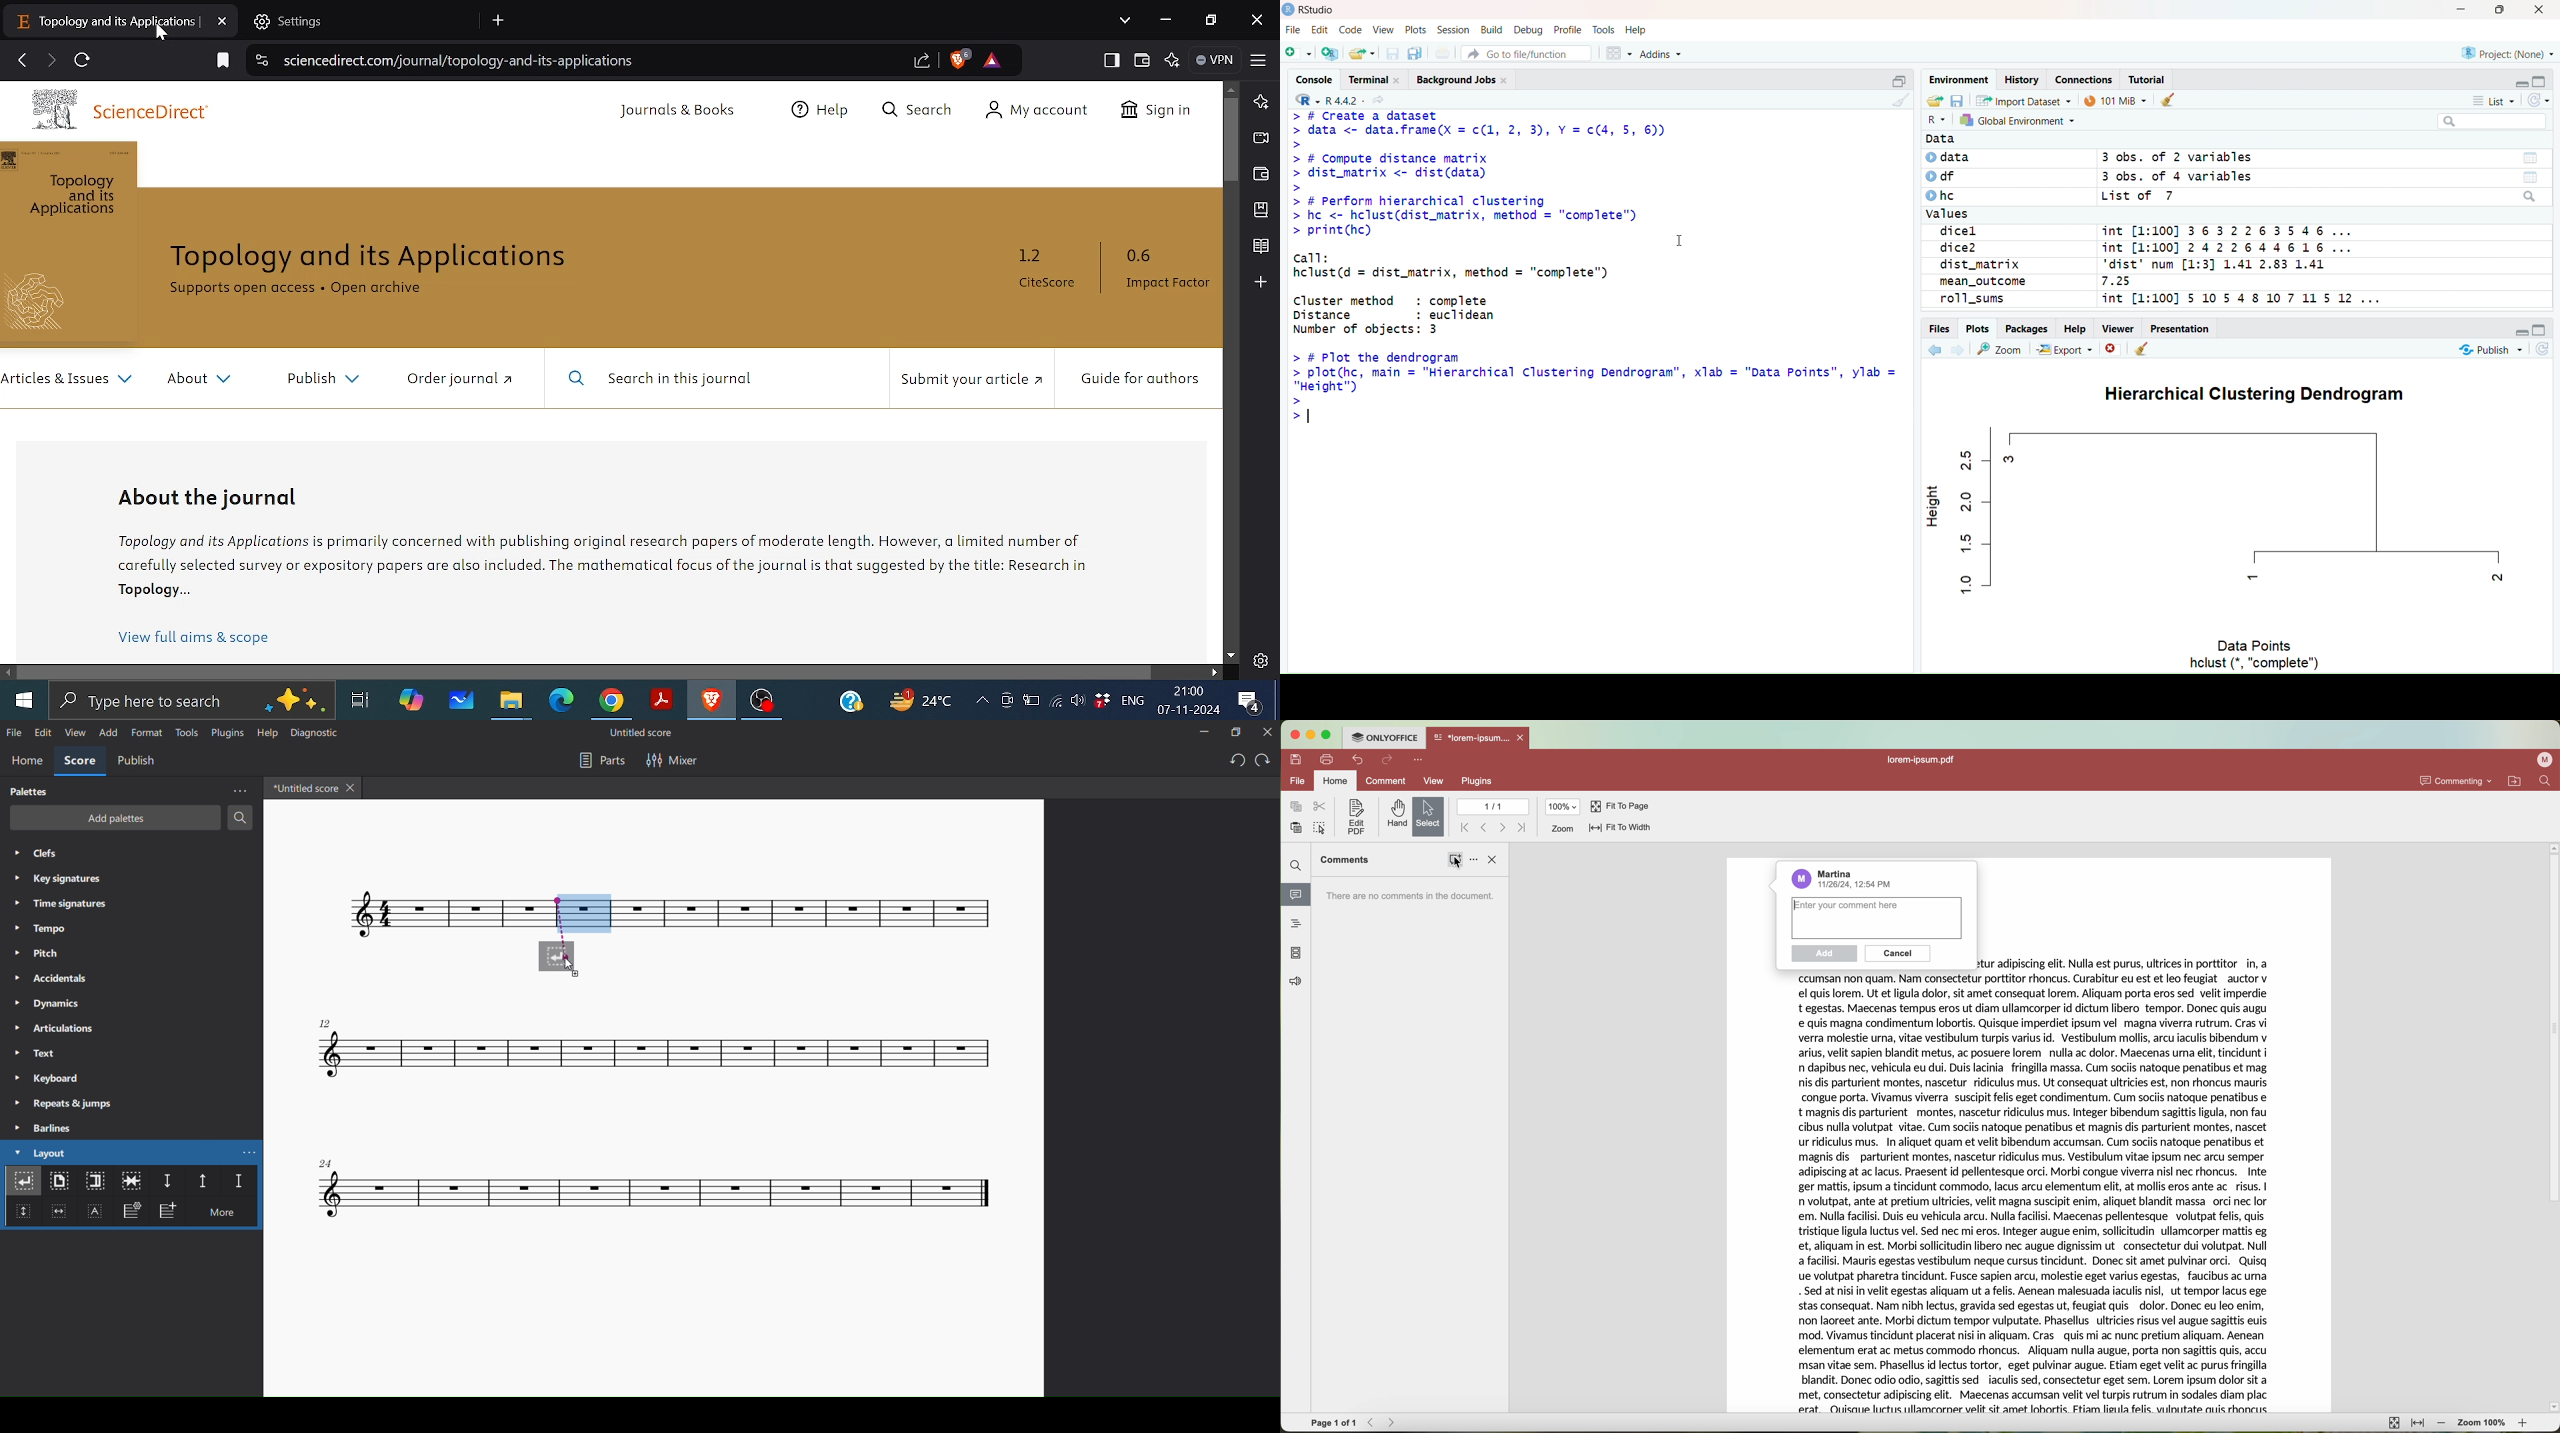  What do you see at coordinates (2231, 547) in the screenshot?
I see `Plot` at bounding box center [2231, 547].